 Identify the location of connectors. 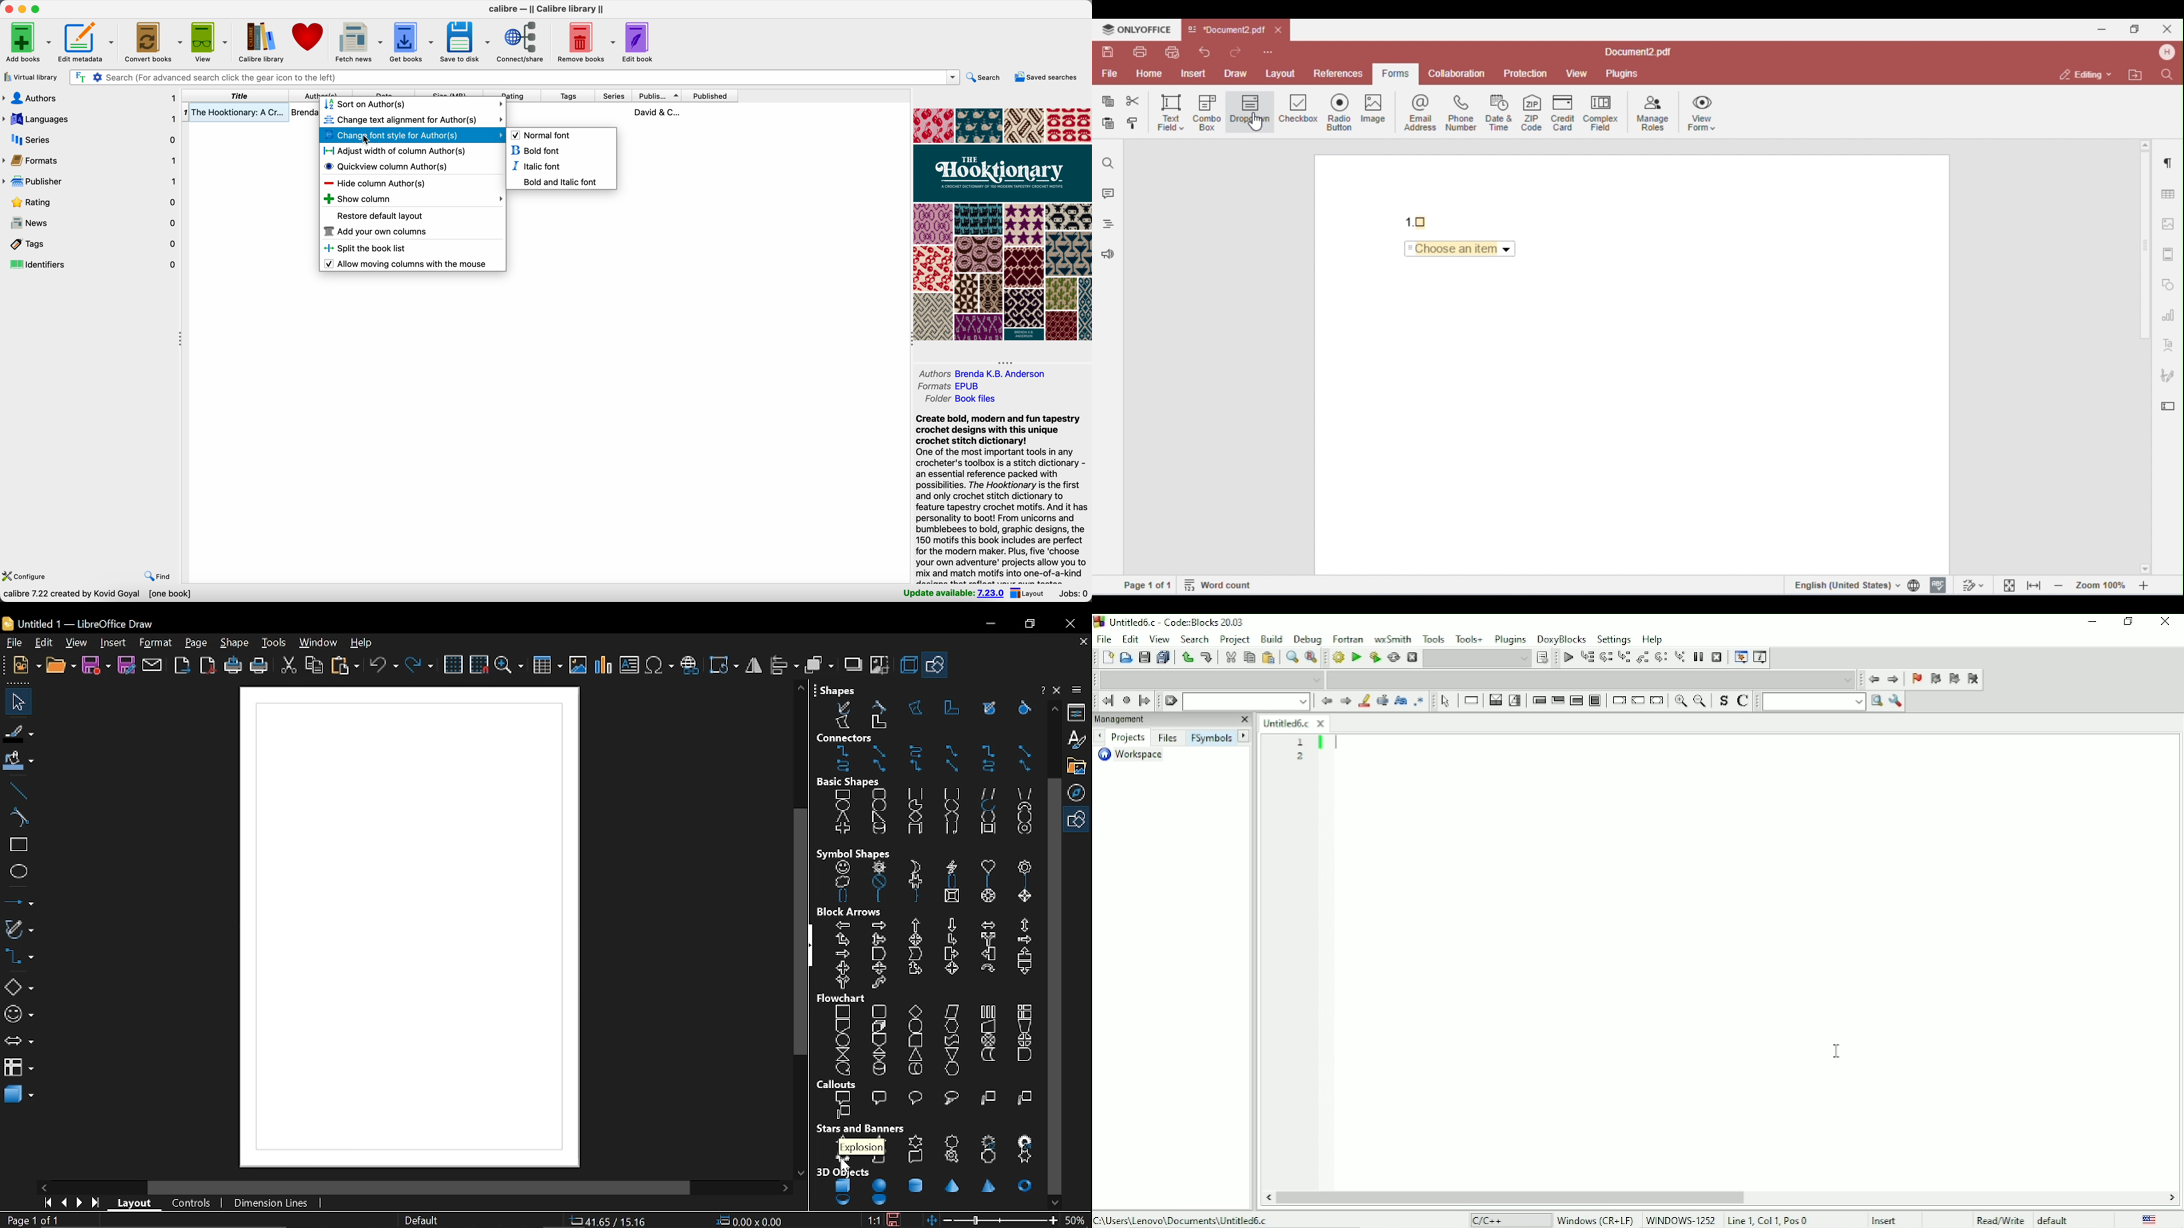
(18, 959).